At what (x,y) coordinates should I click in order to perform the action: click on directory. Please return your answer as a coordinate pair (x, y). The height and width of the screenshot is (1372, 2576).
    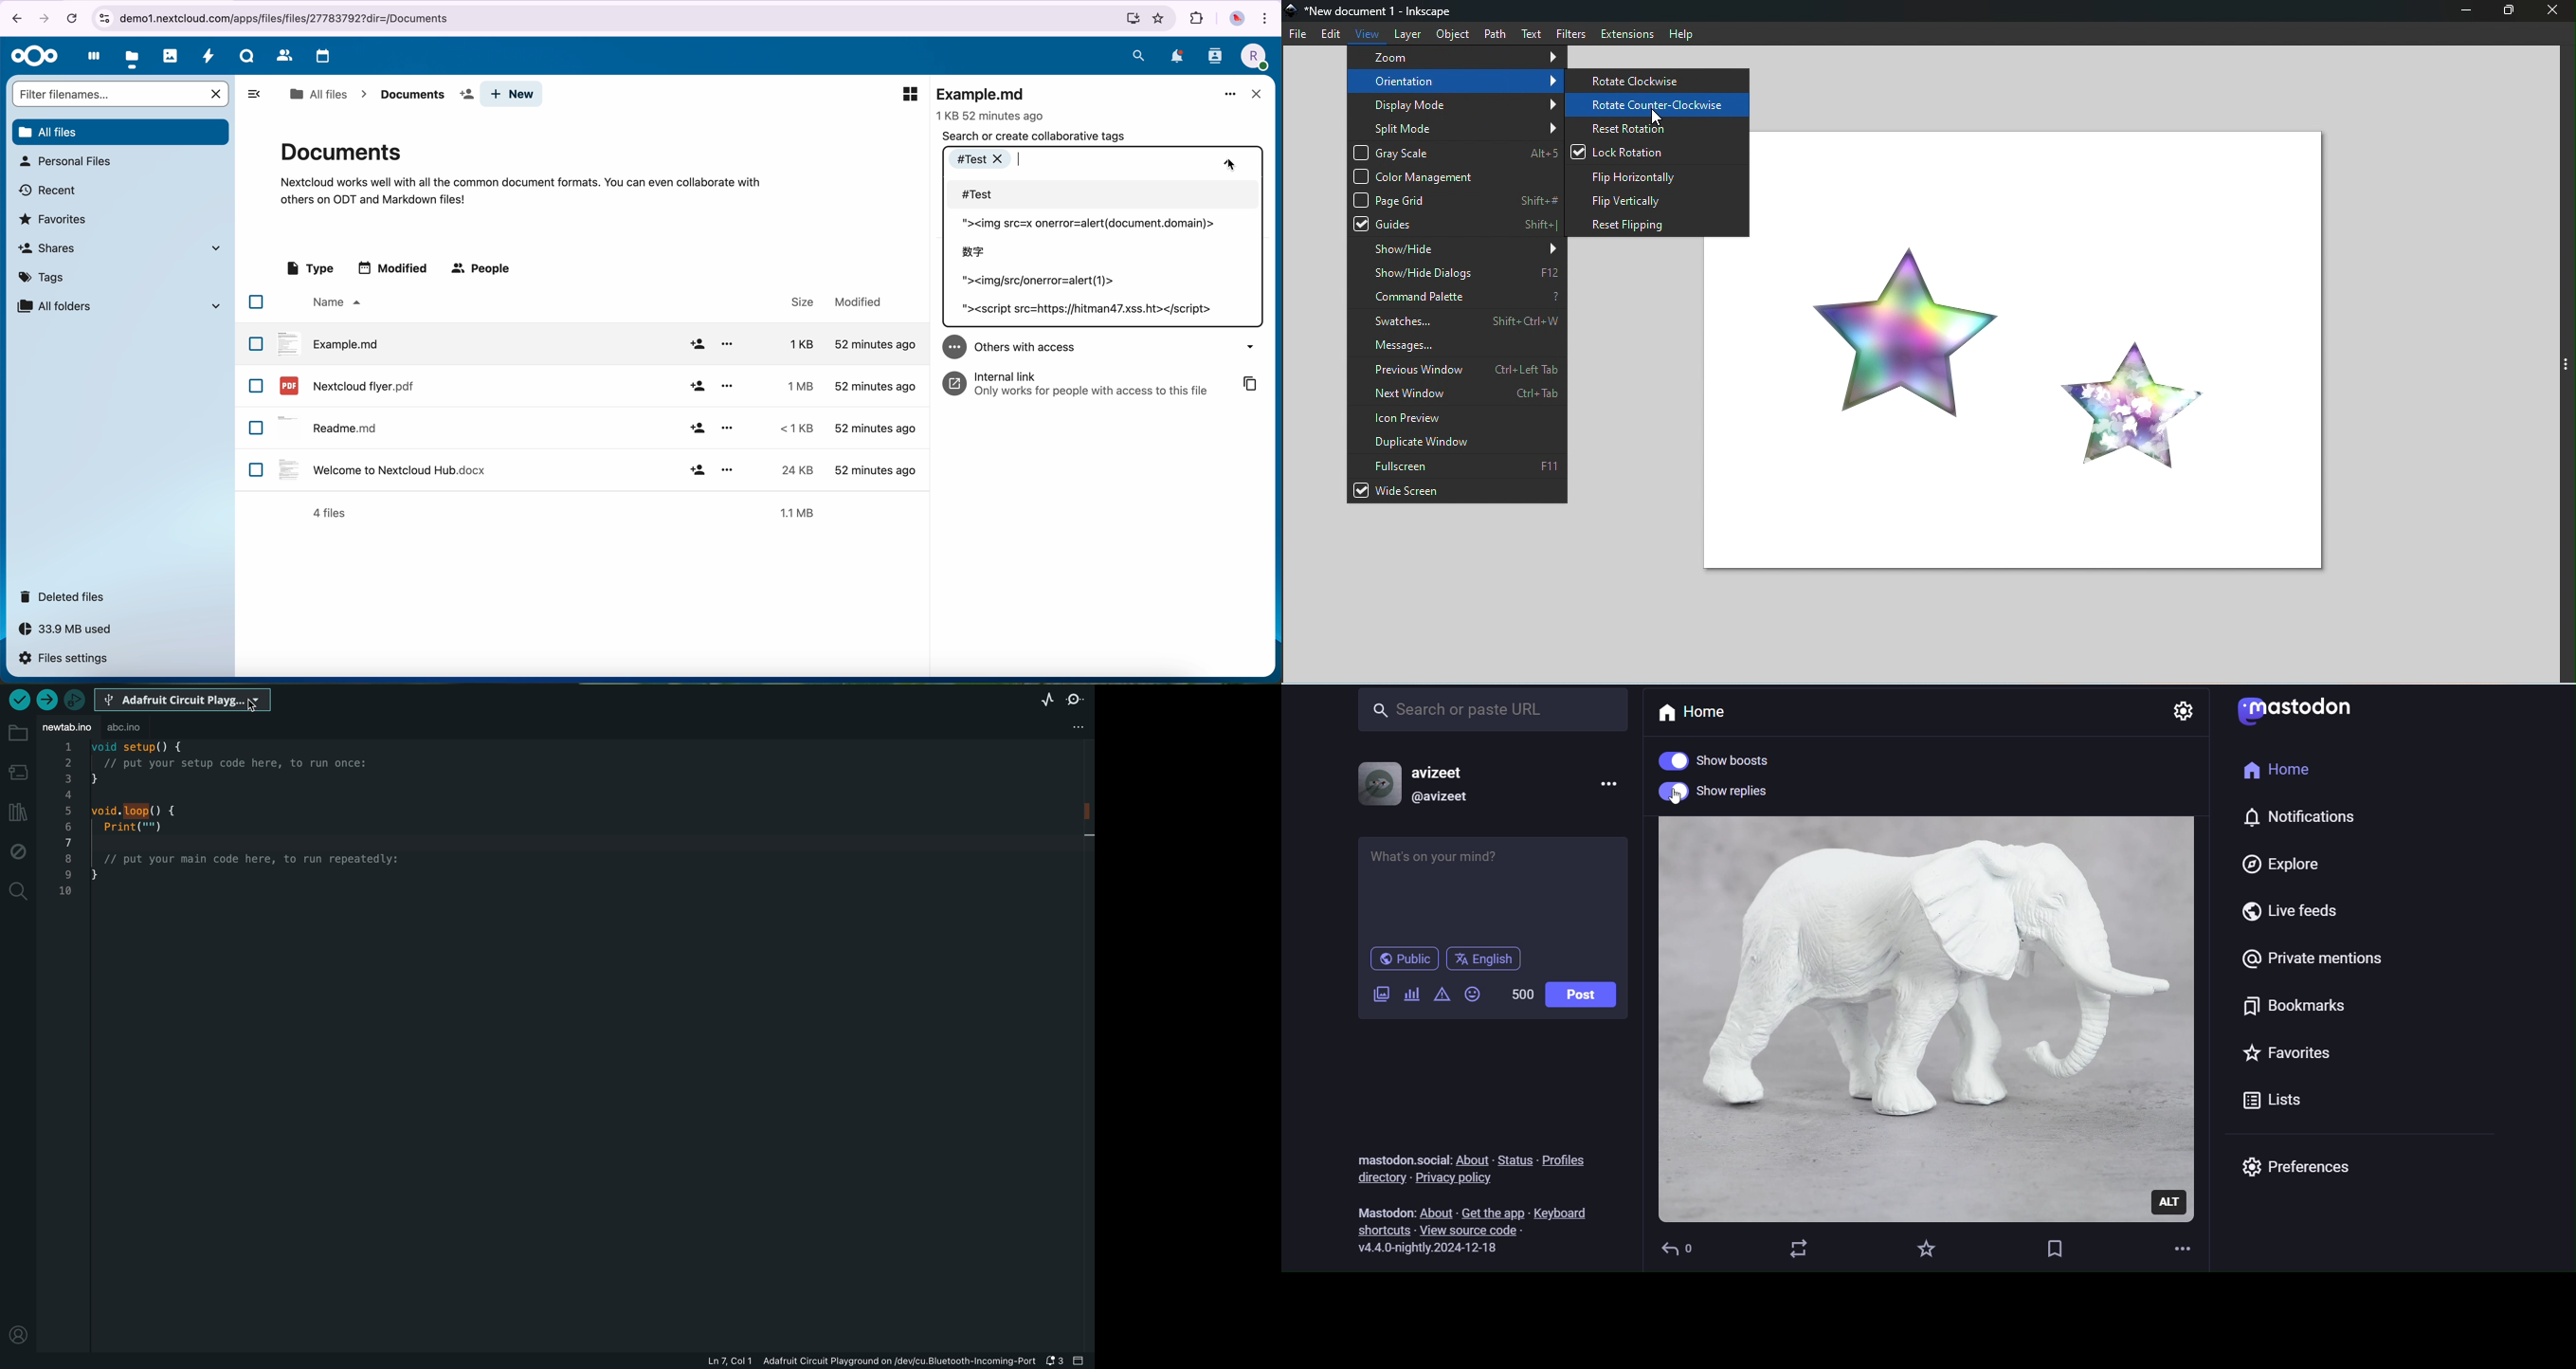
    Looking at the image, I should click on (1378, 1178).